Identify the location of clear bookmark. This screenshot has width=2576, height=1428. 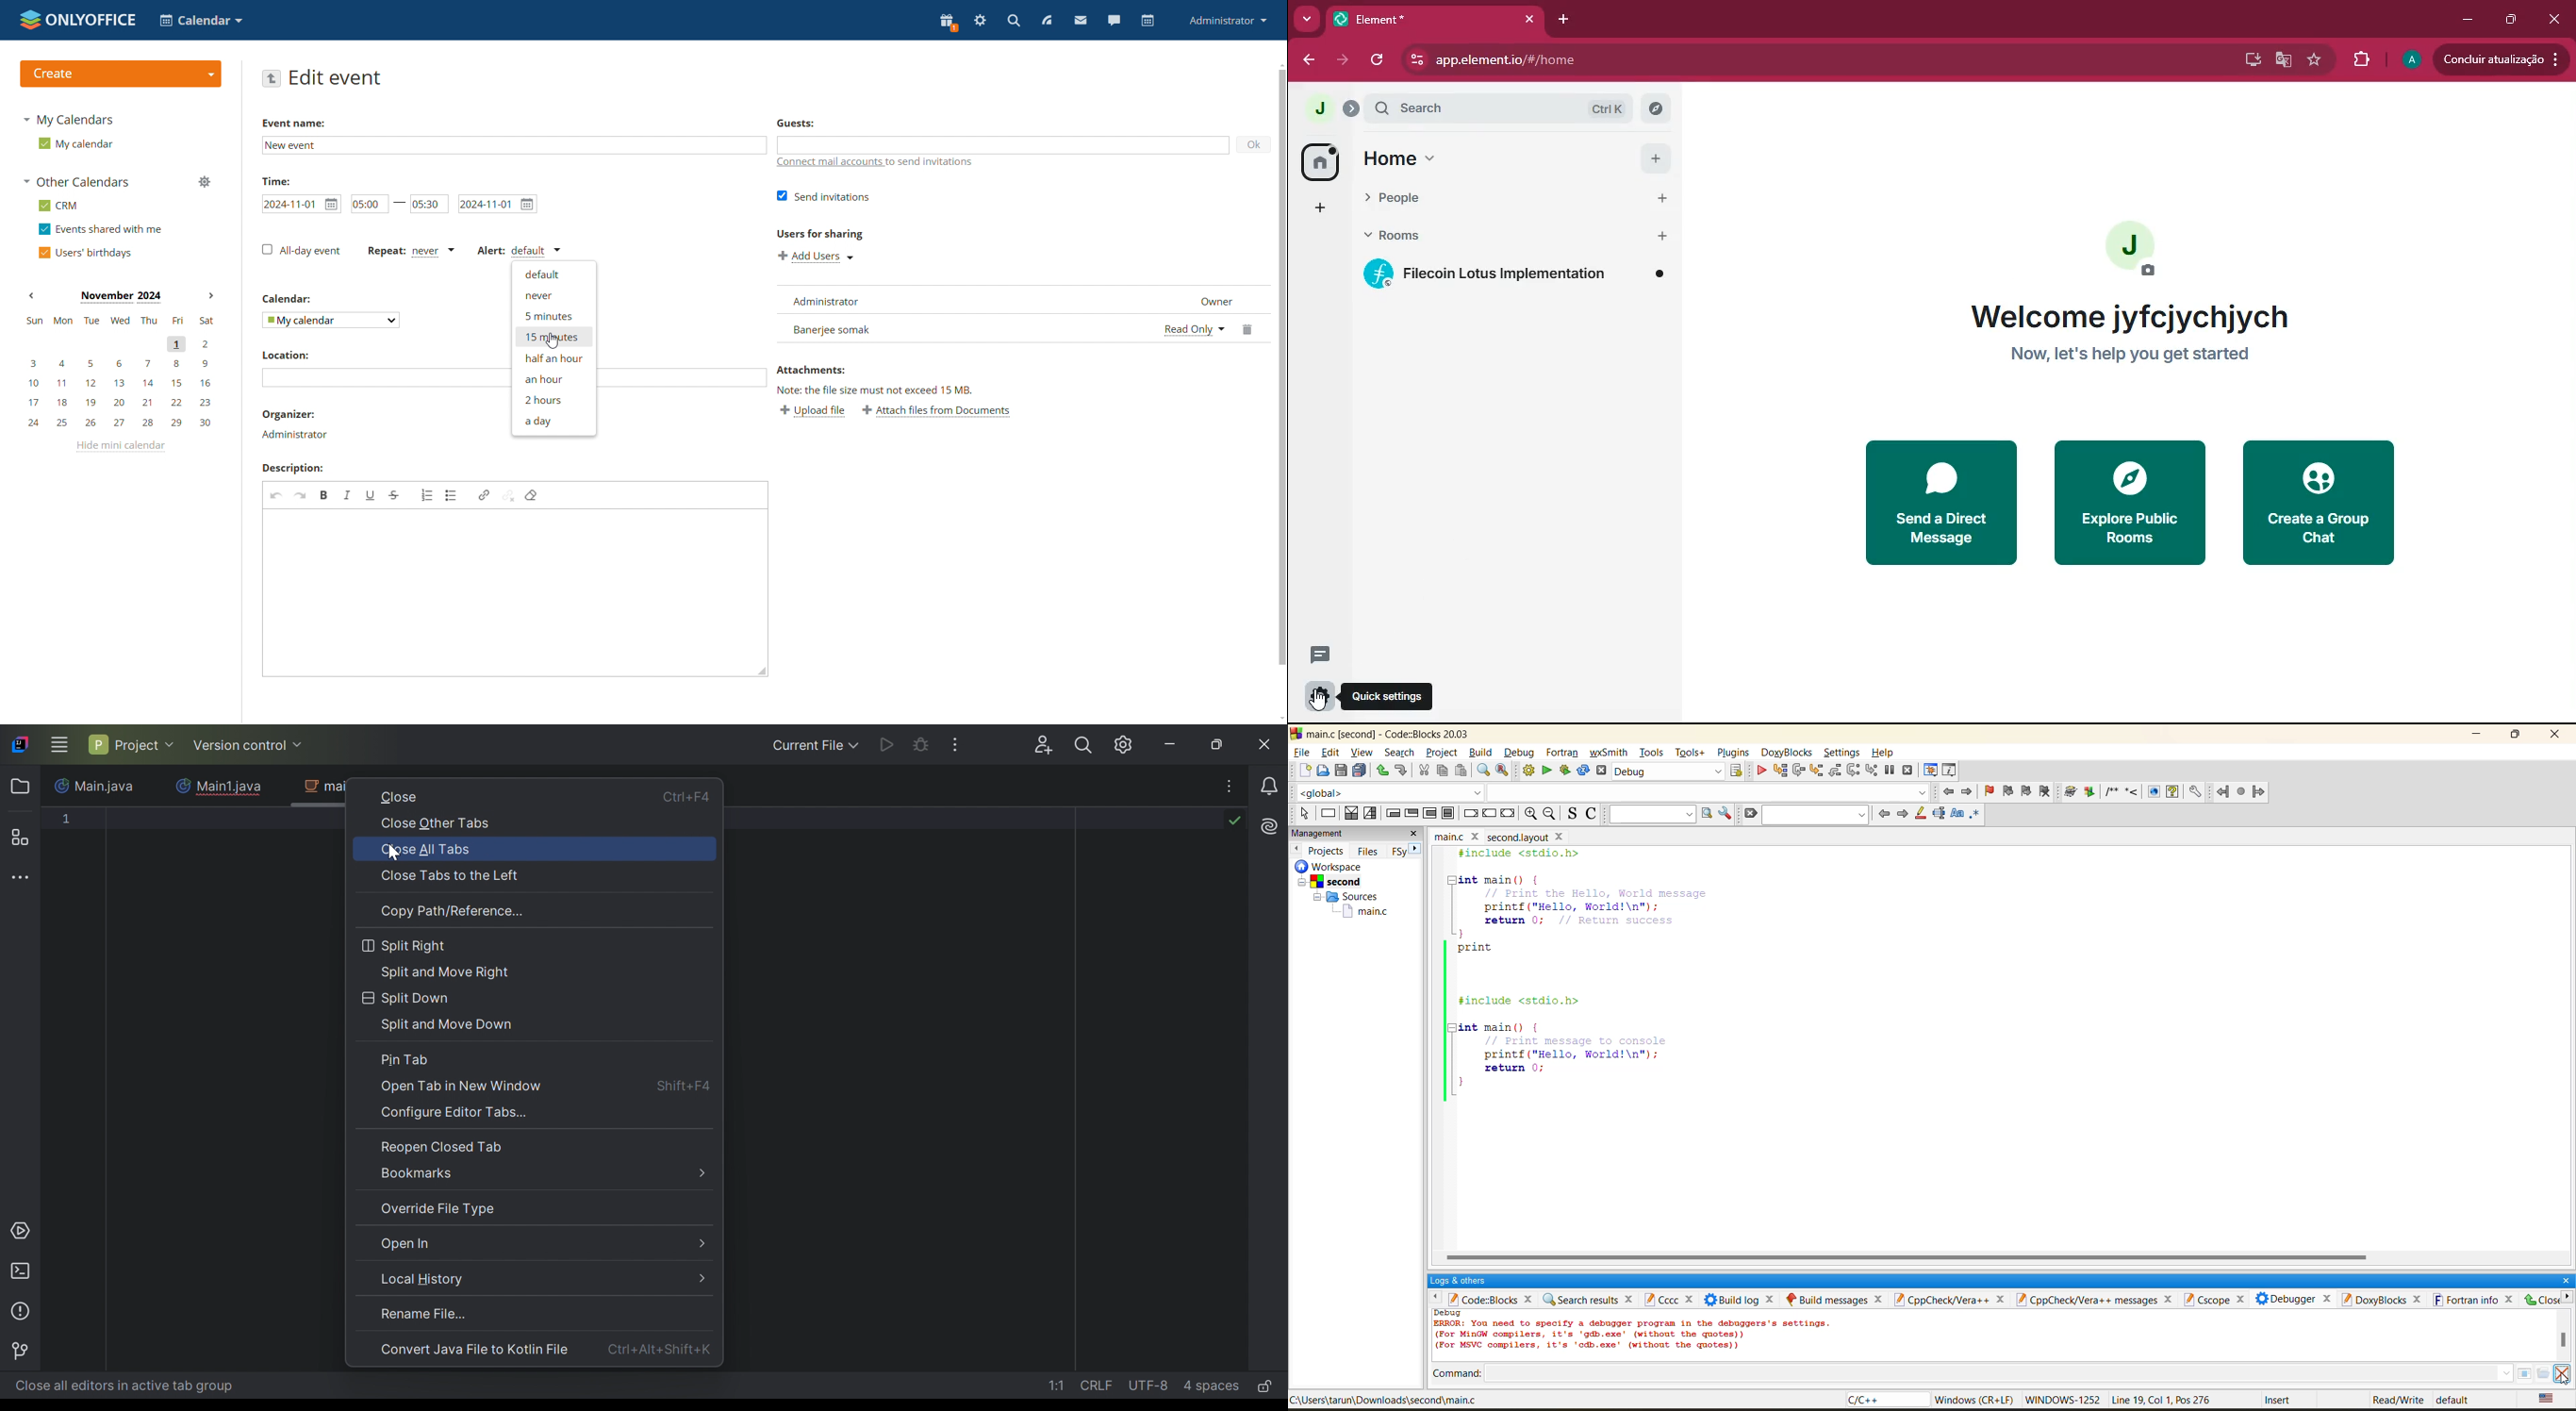
(2047, 794).